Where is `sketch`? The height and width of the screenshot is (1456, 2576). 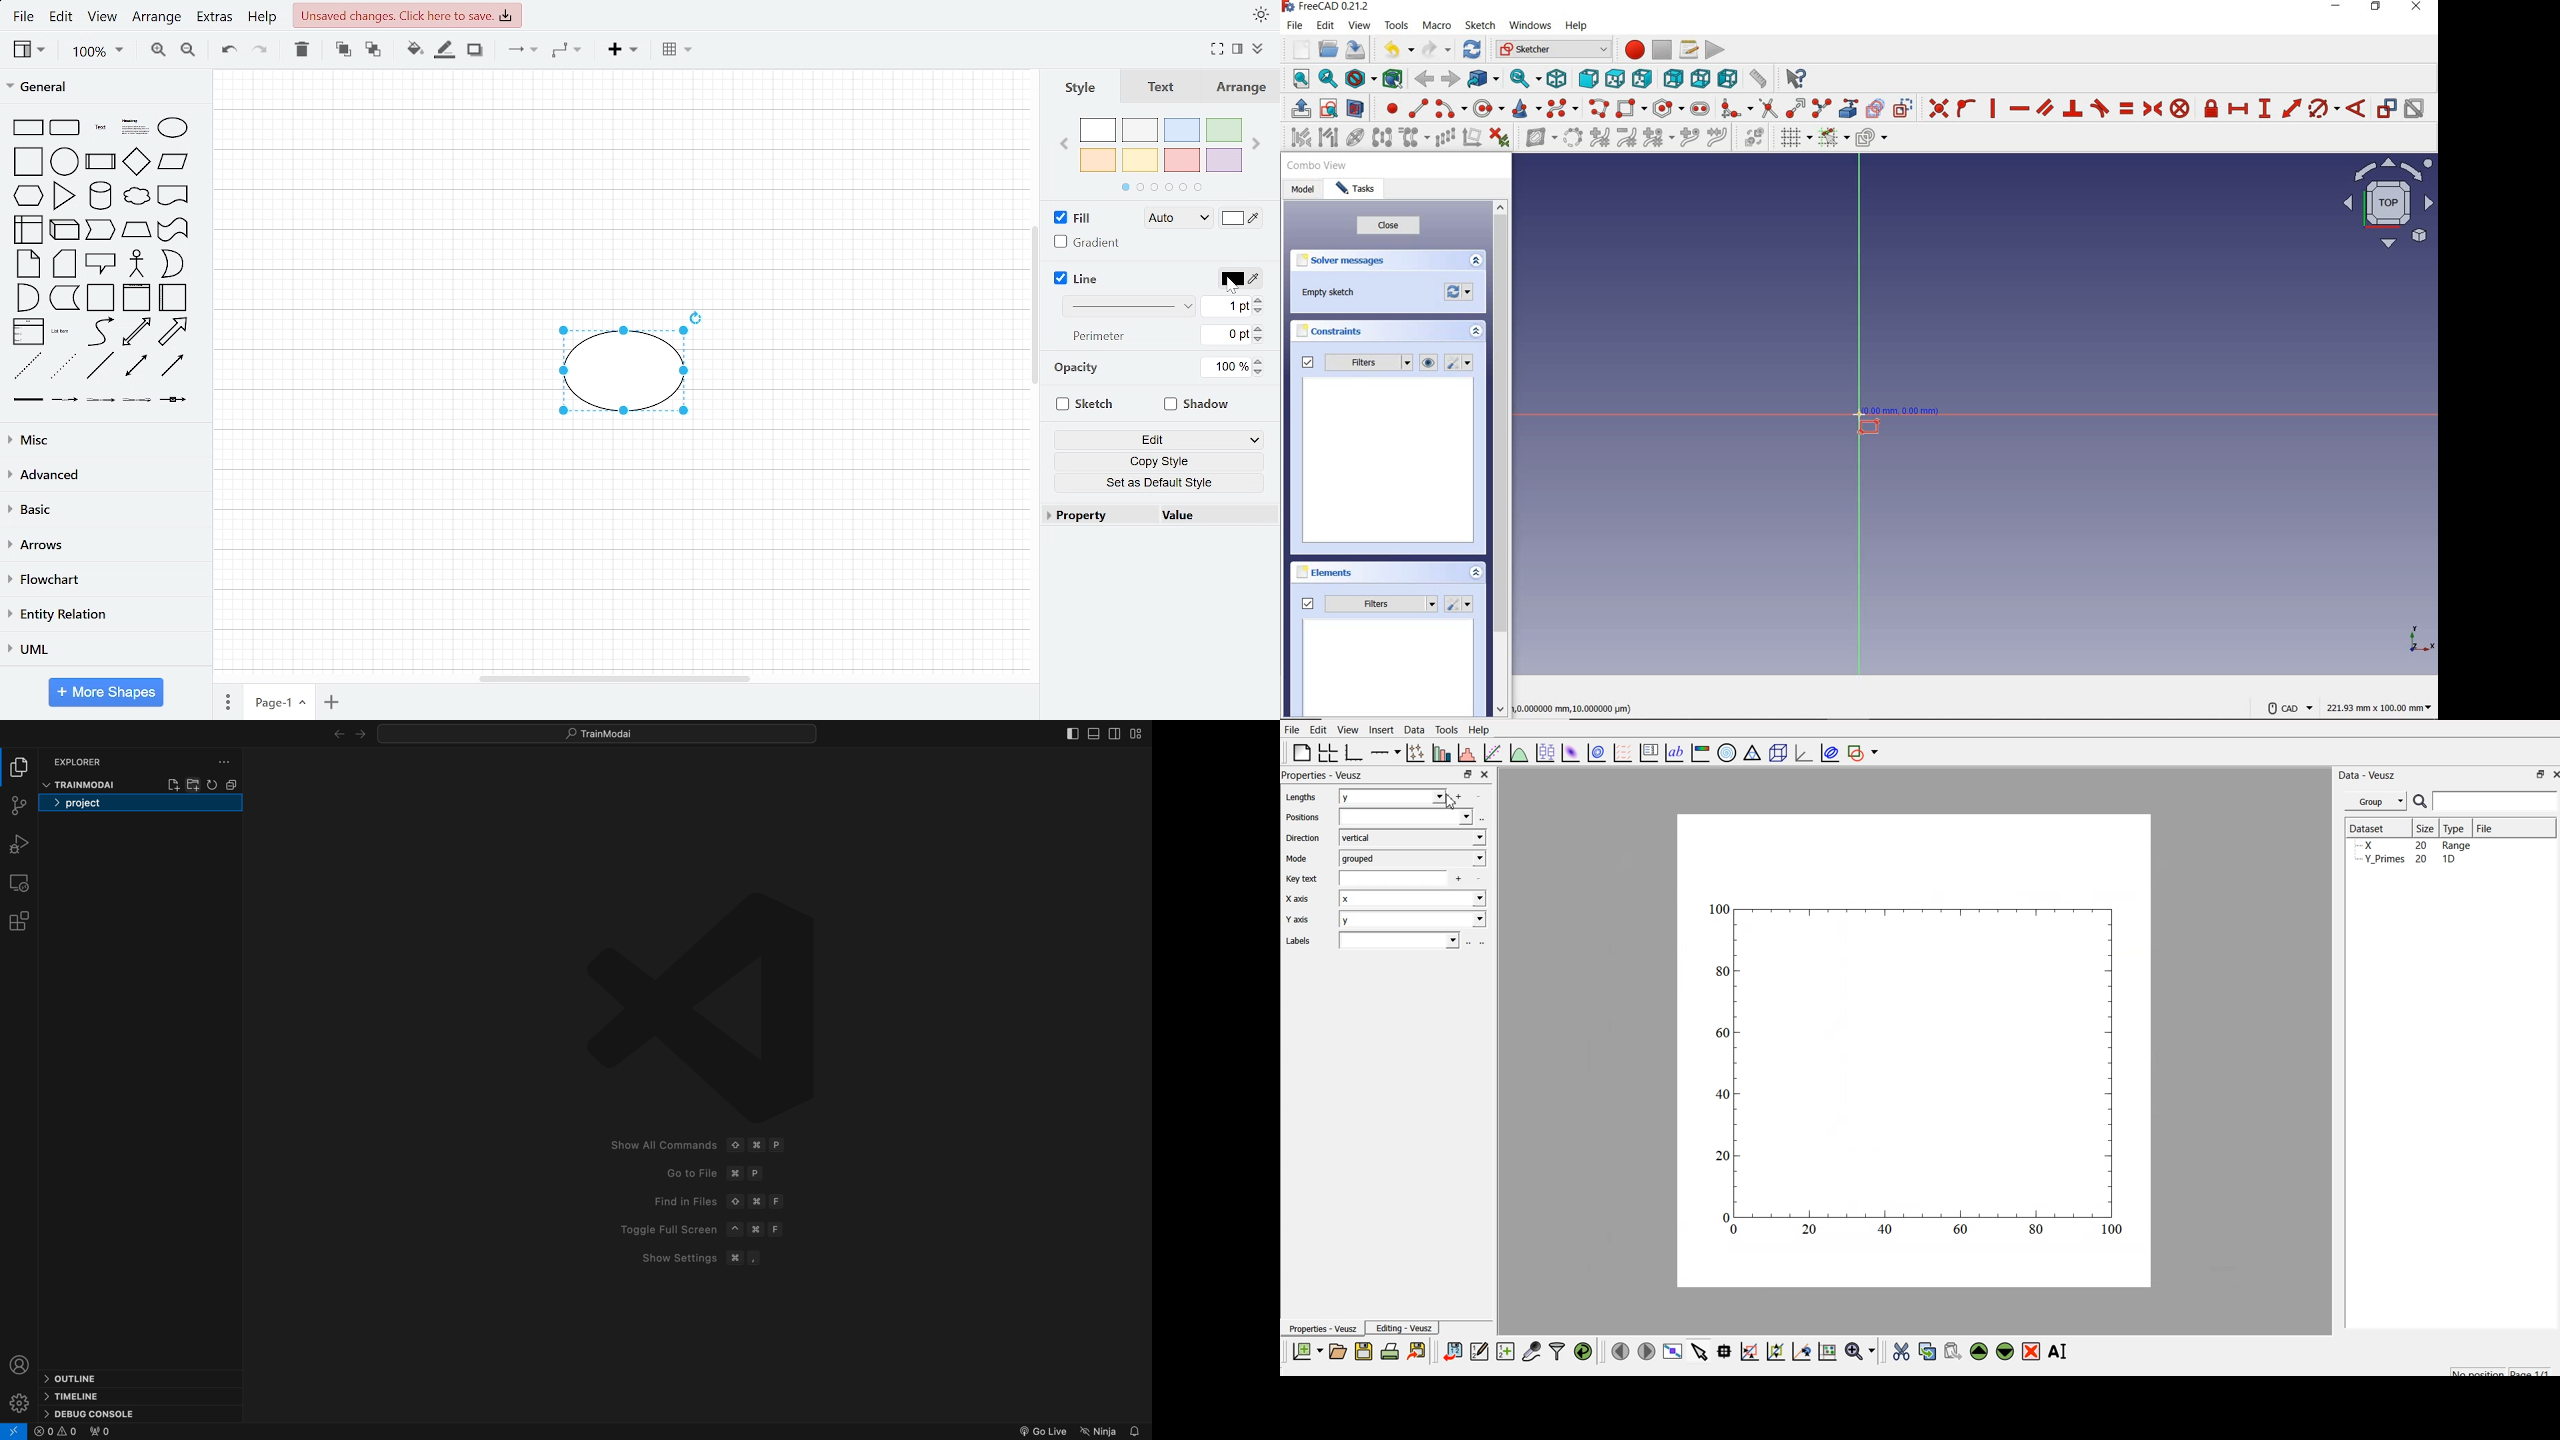
sketch is located at coordinates (1481, 26).